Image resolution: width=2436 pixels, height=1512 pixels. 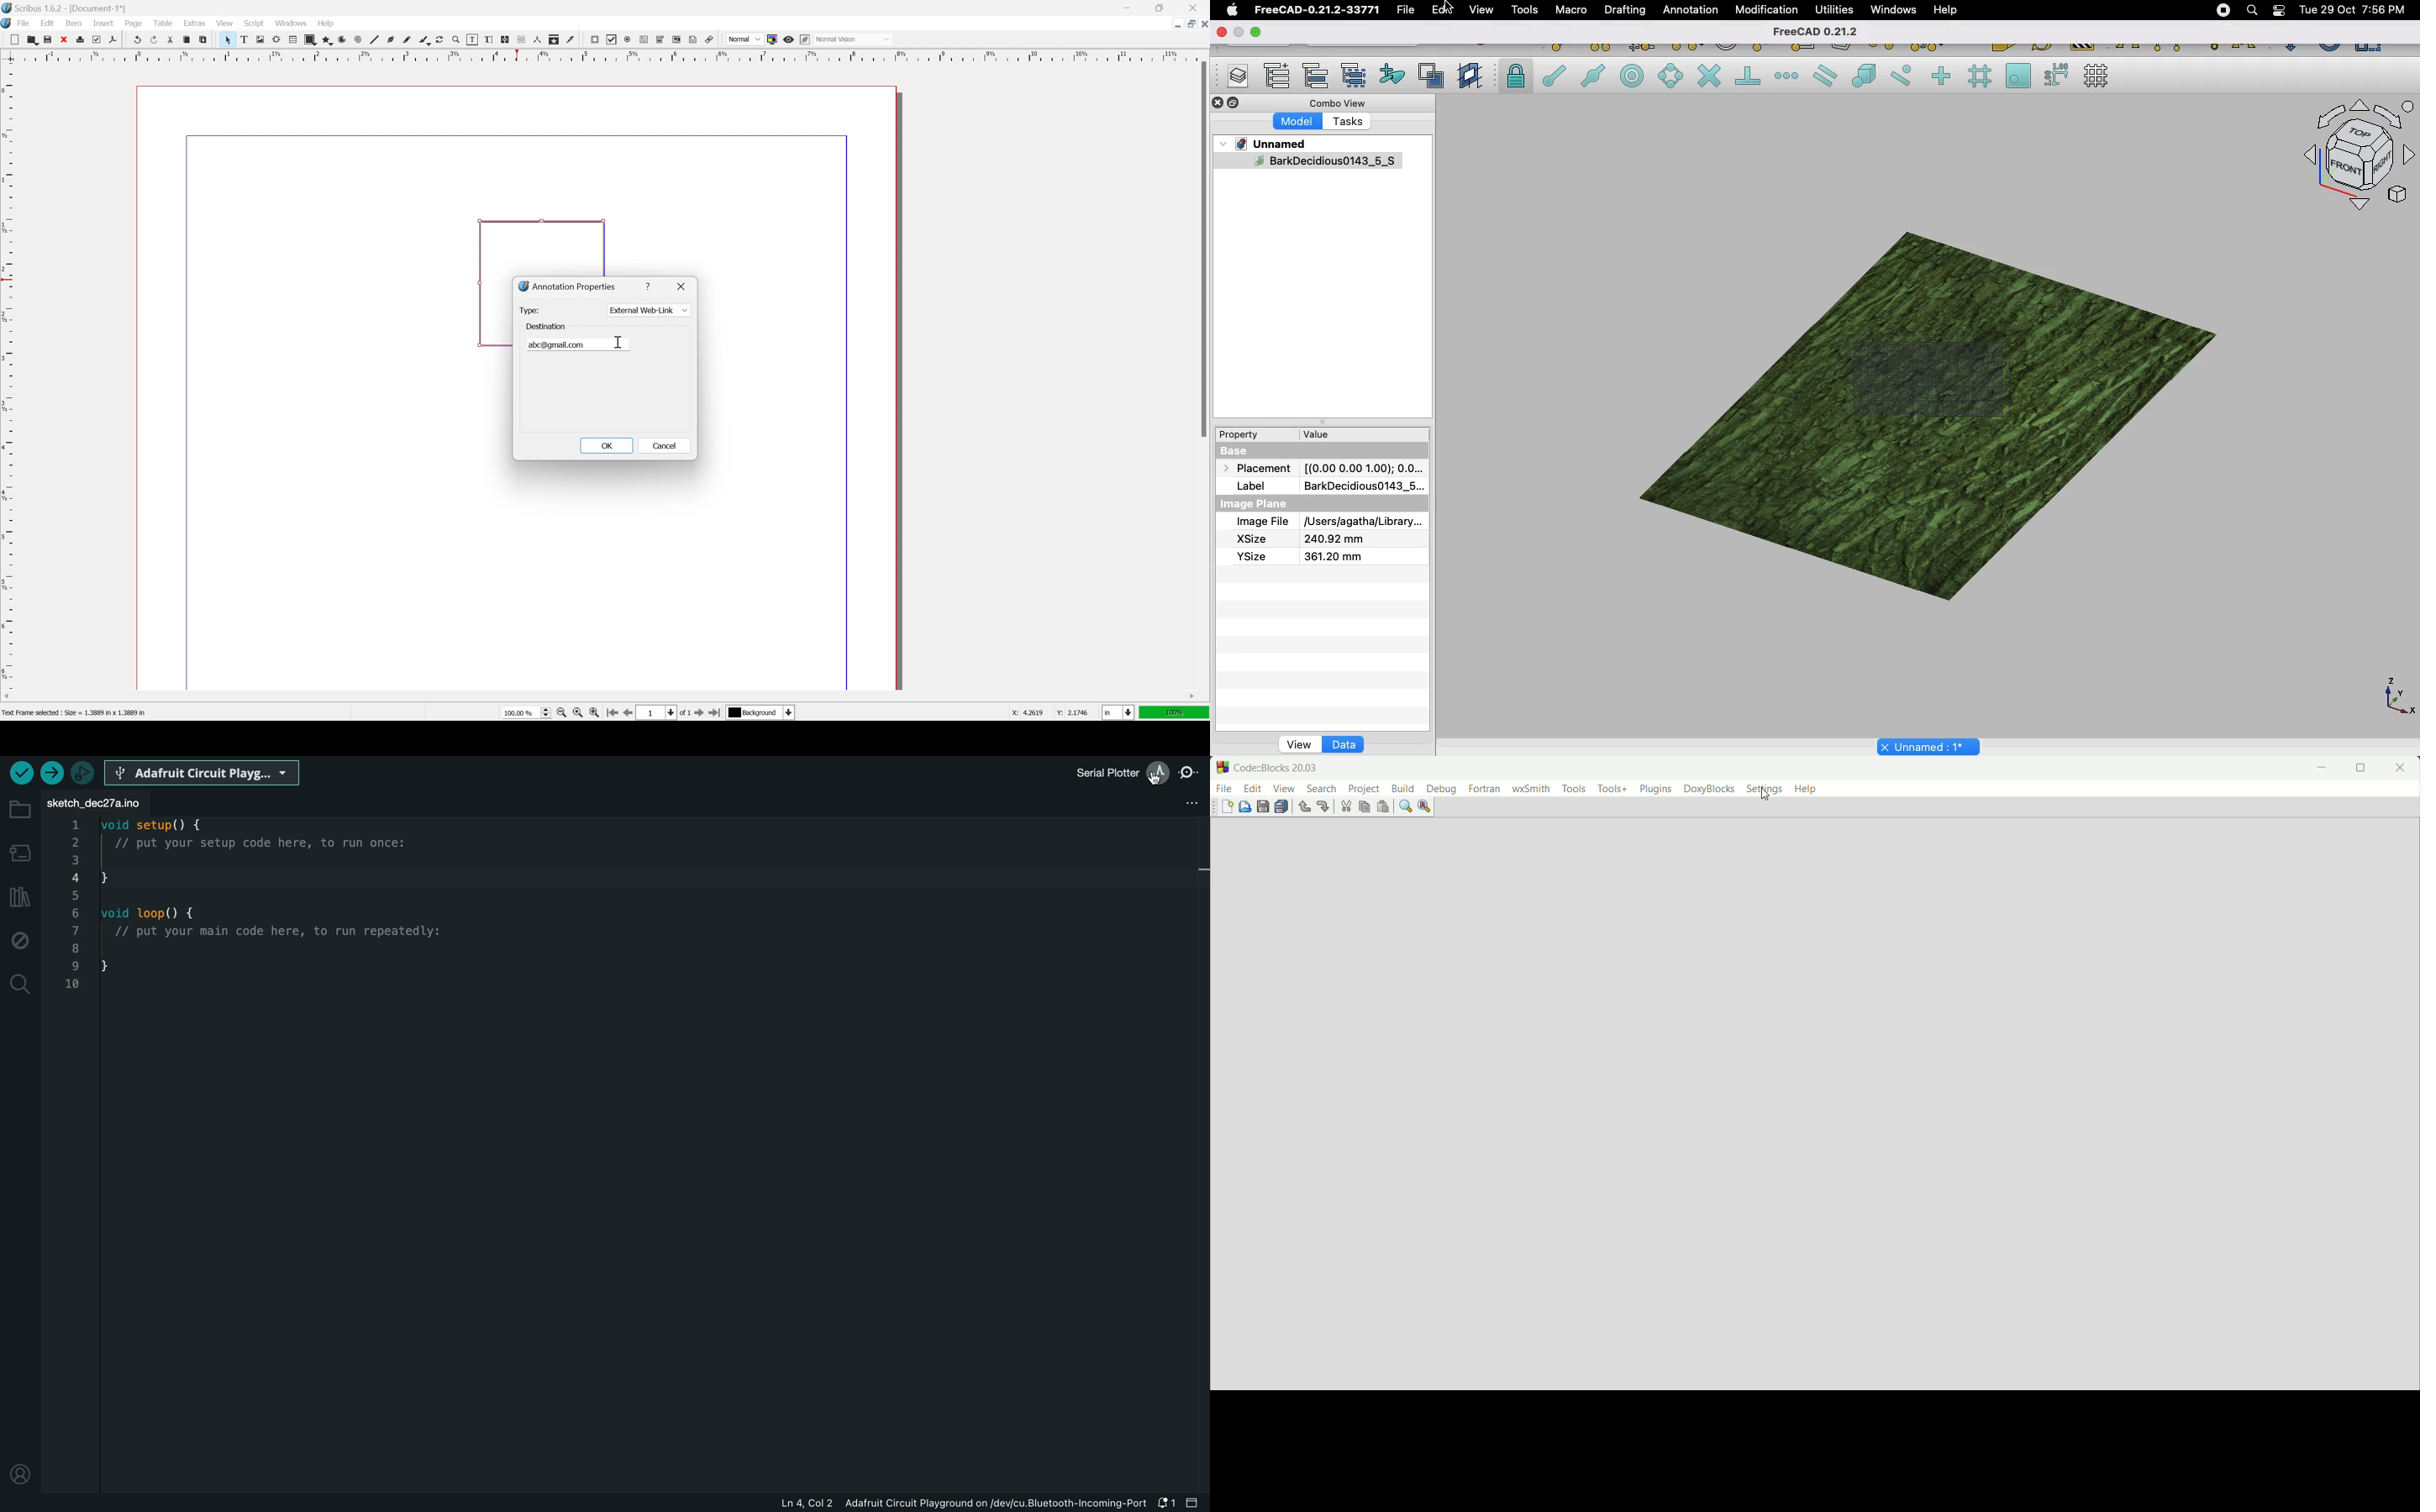 I want to click on Property, so click(x=1244, y=434).